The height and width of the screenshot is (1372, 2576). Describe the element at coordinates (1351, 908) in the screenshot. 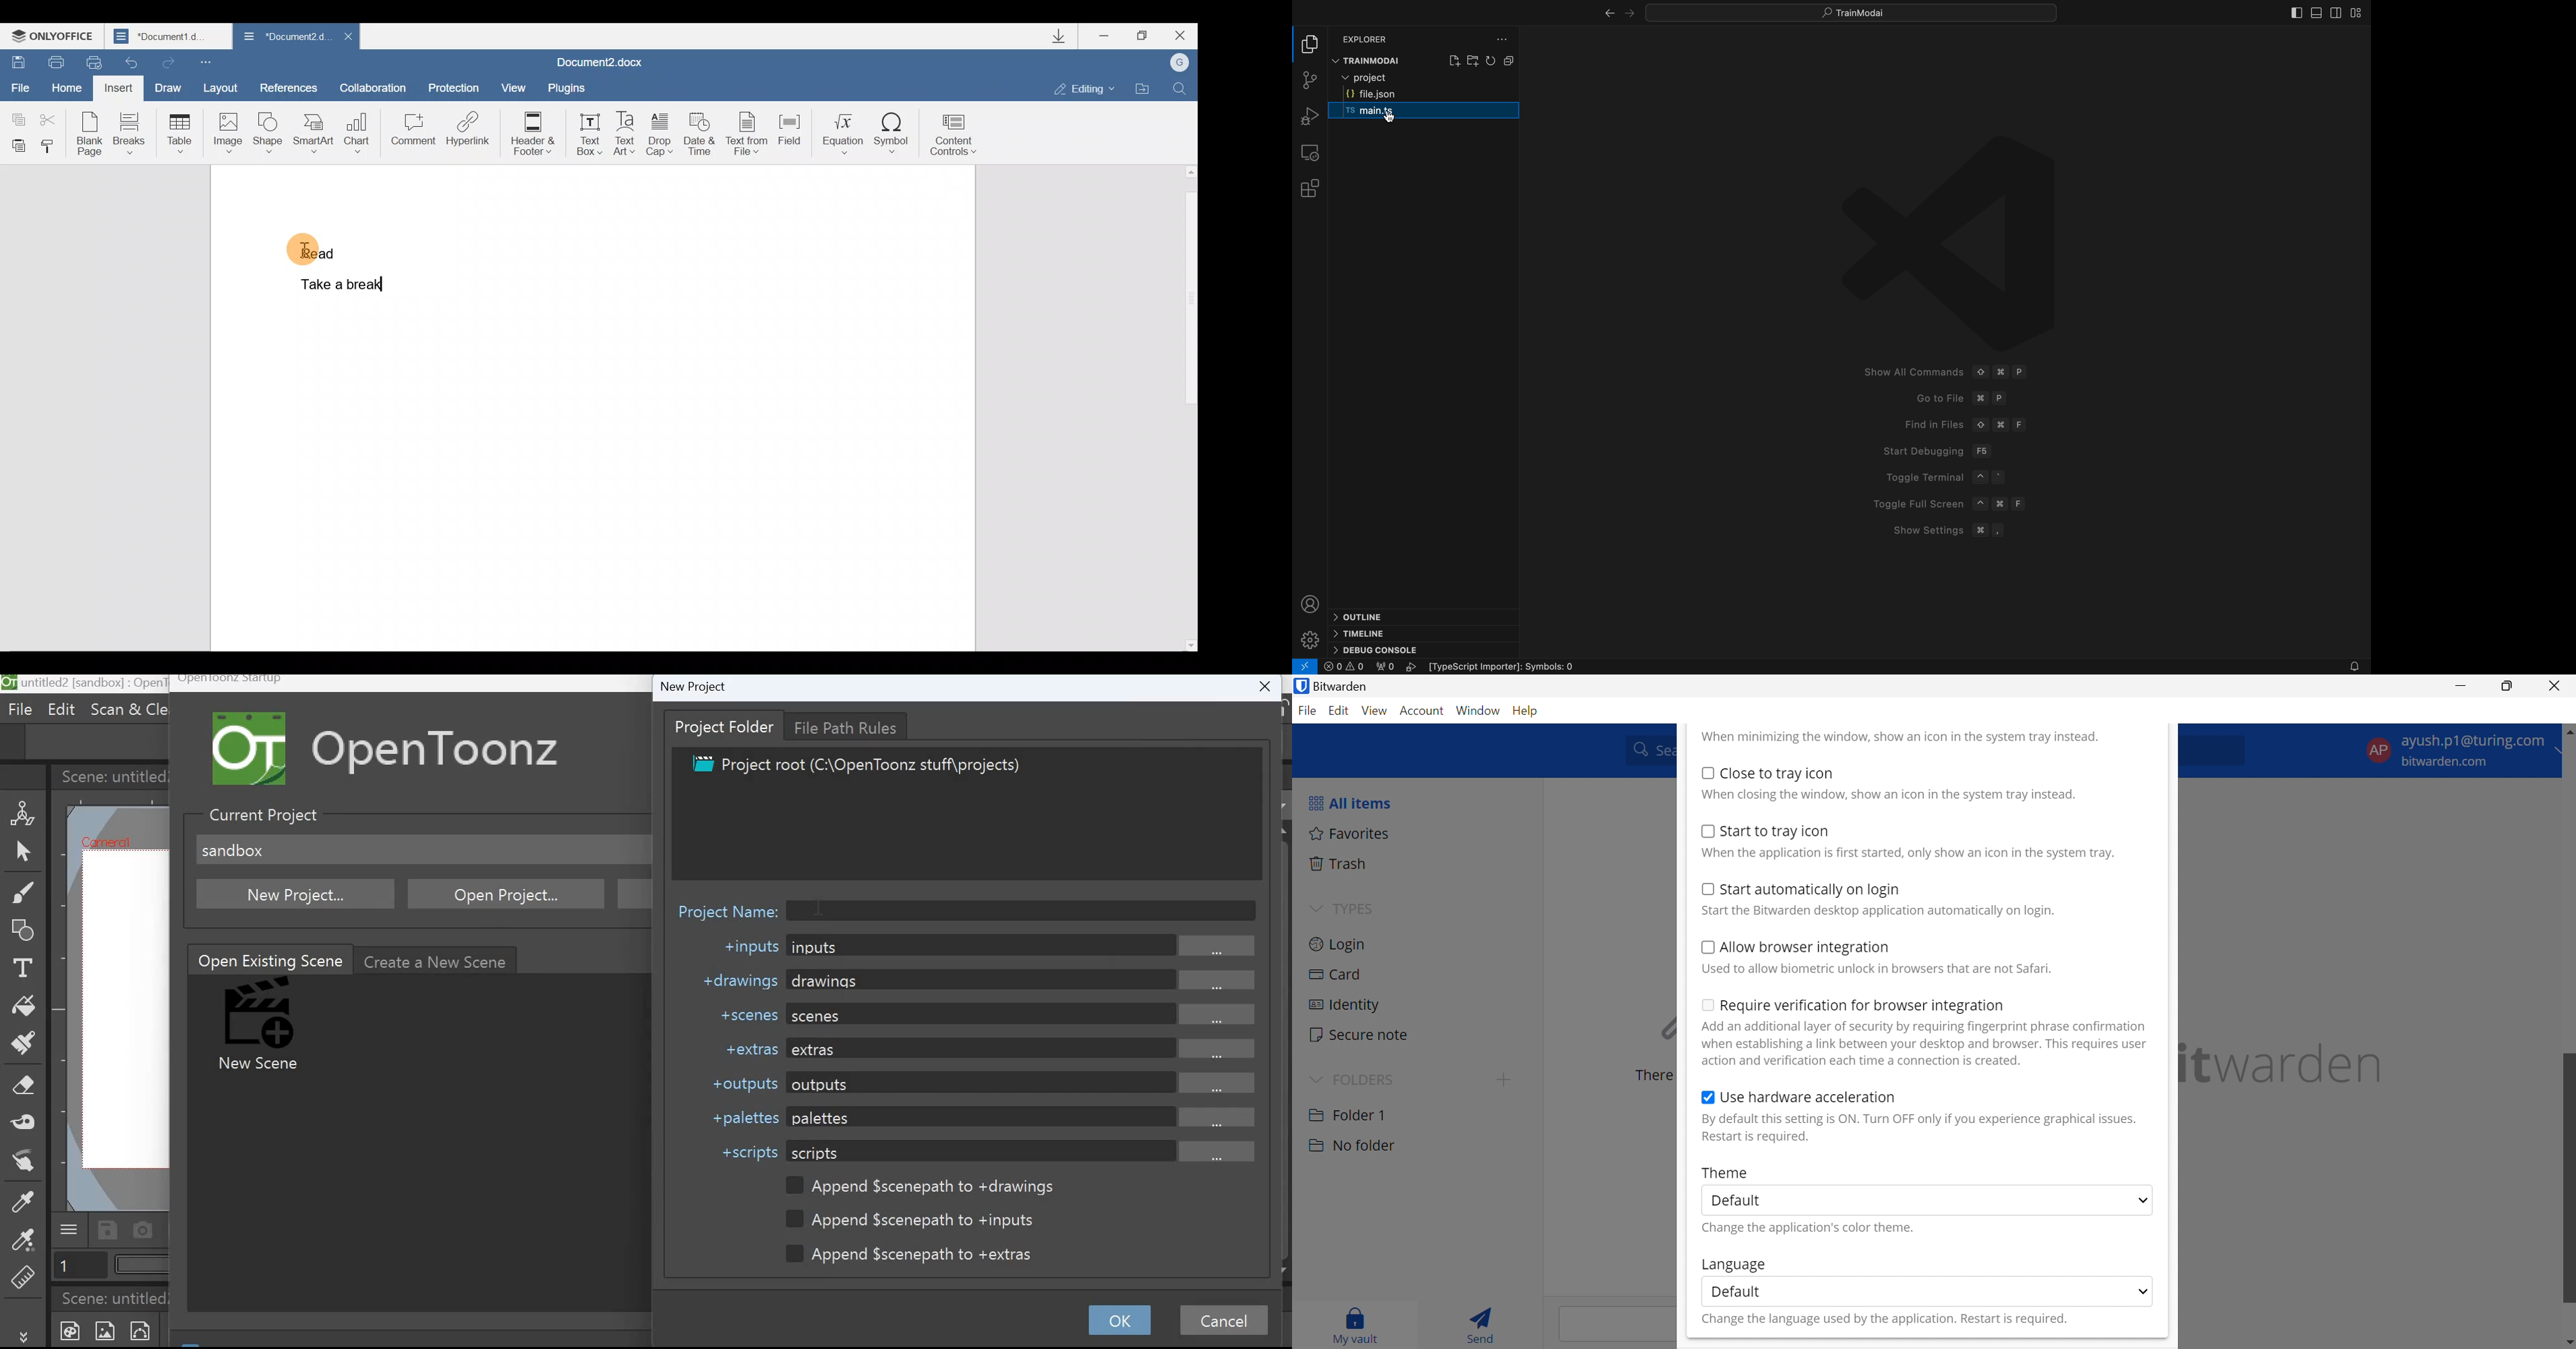

I see `TYPES` at that location.